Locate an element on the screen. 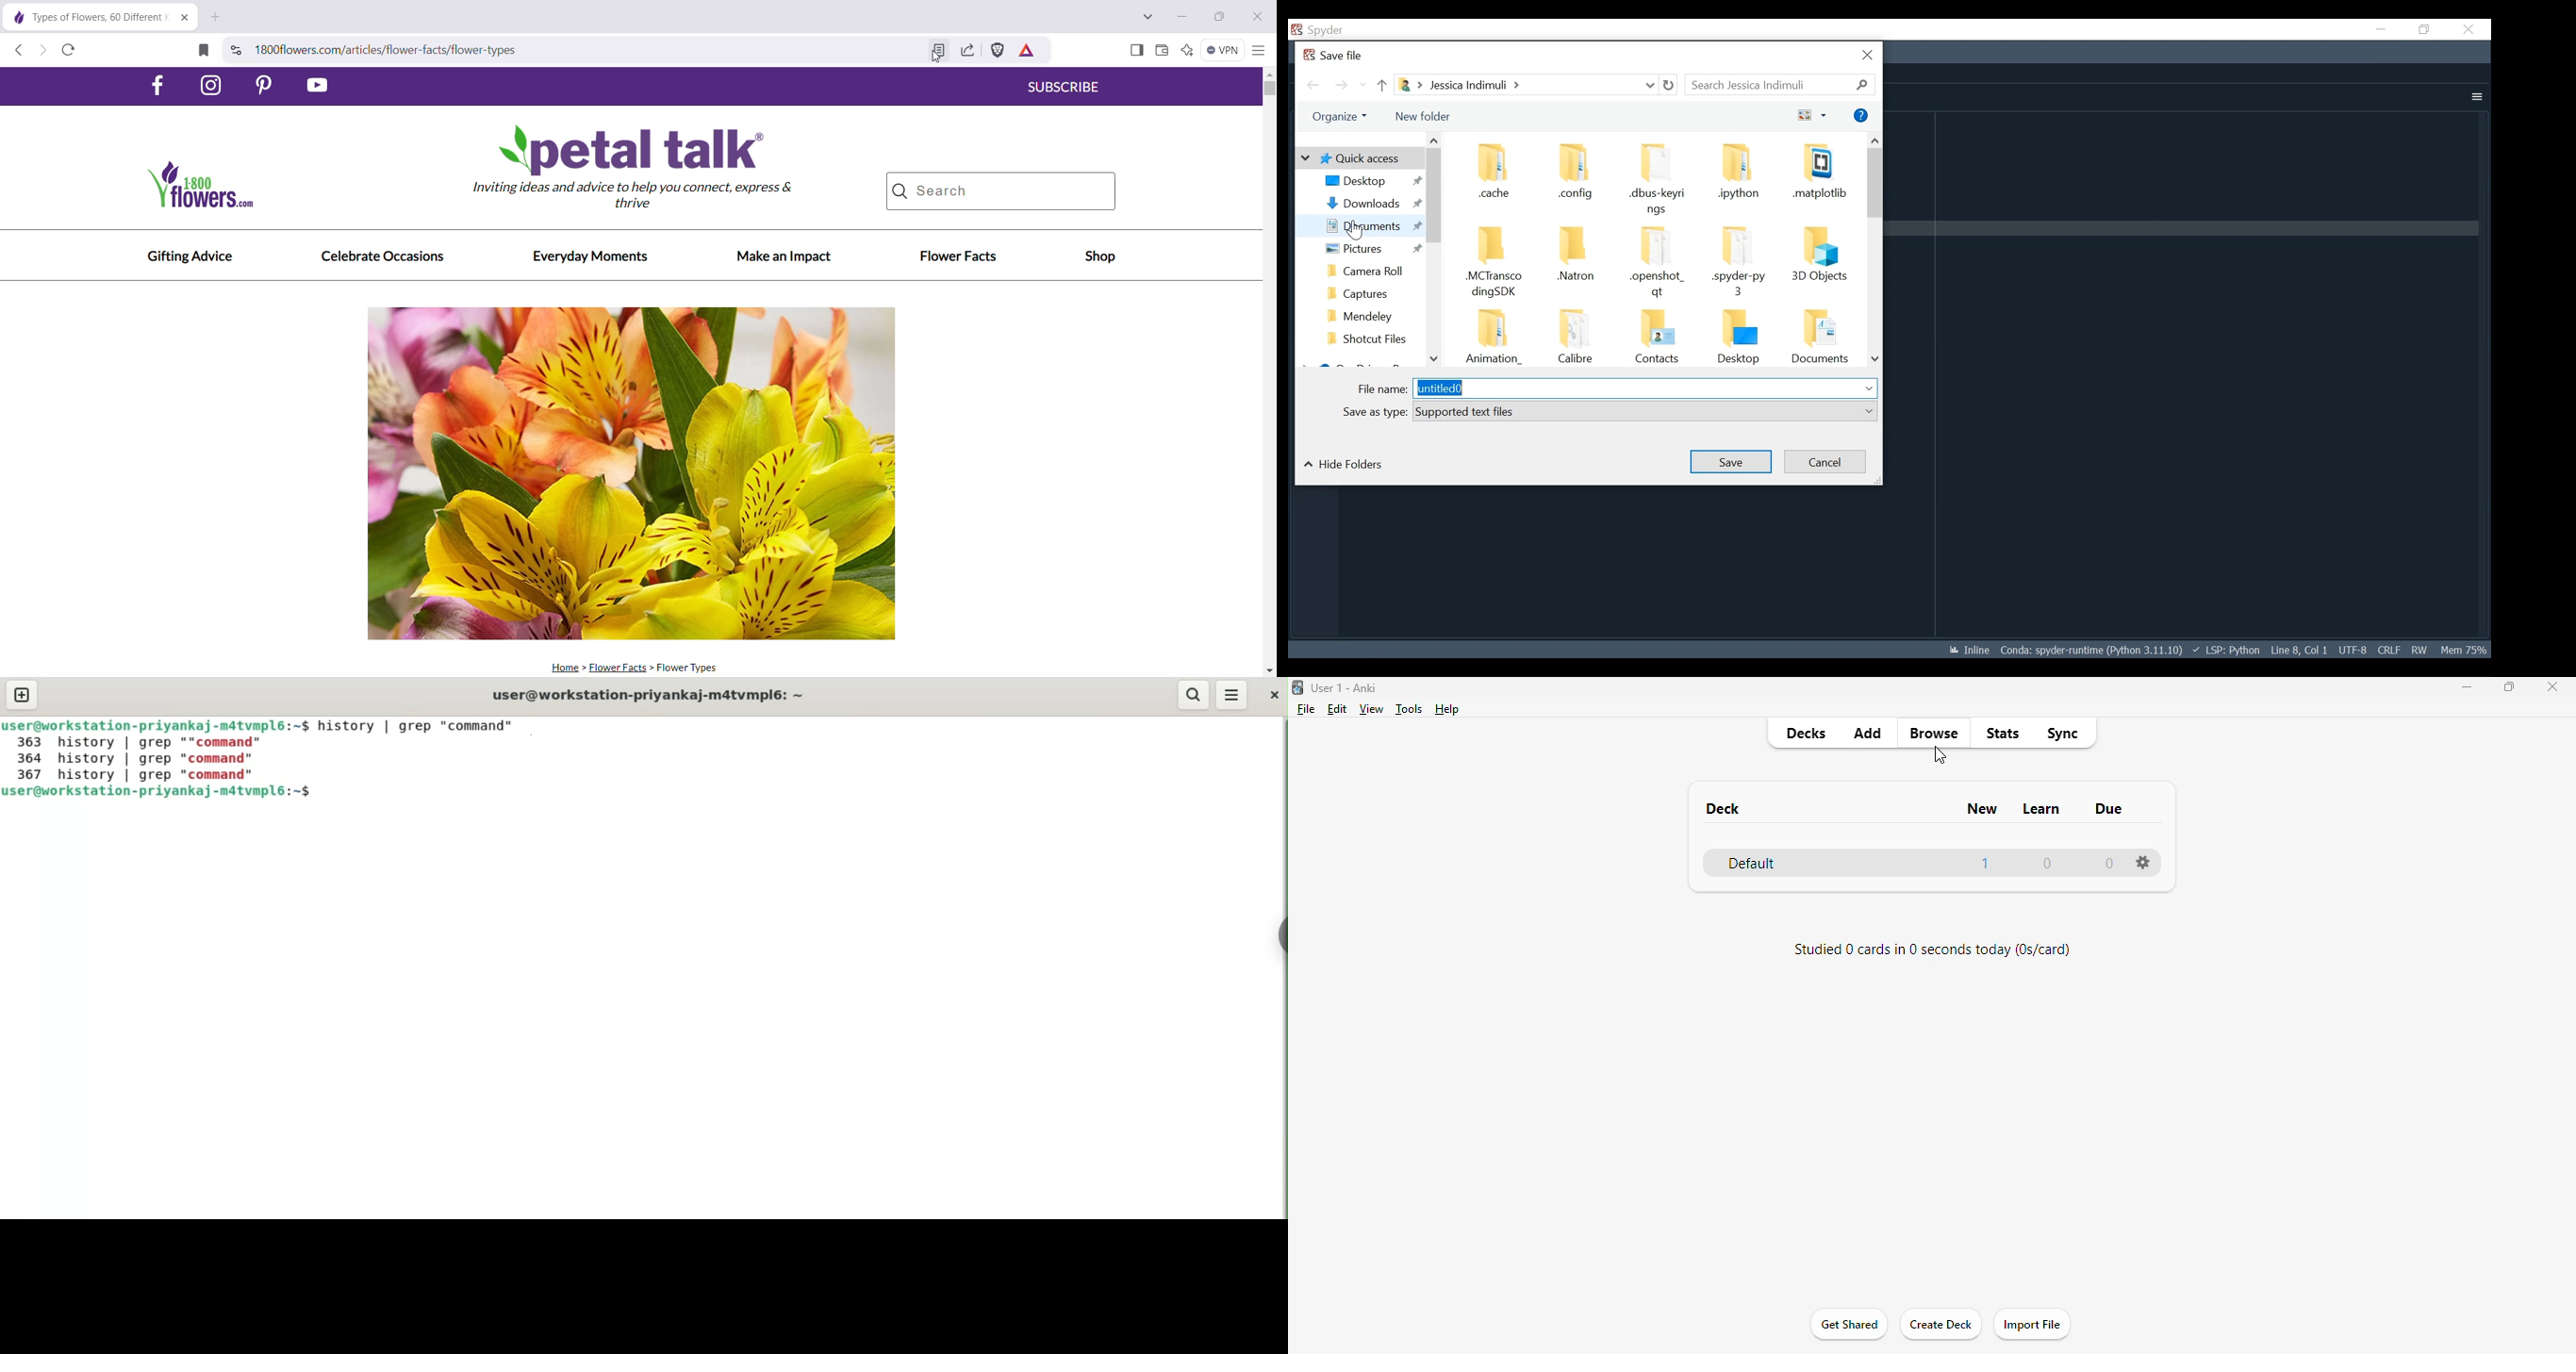 Image resolution: width=2576 pixels, height=1372 pixels. Cursor Position is located at coordinates (2299, 650).